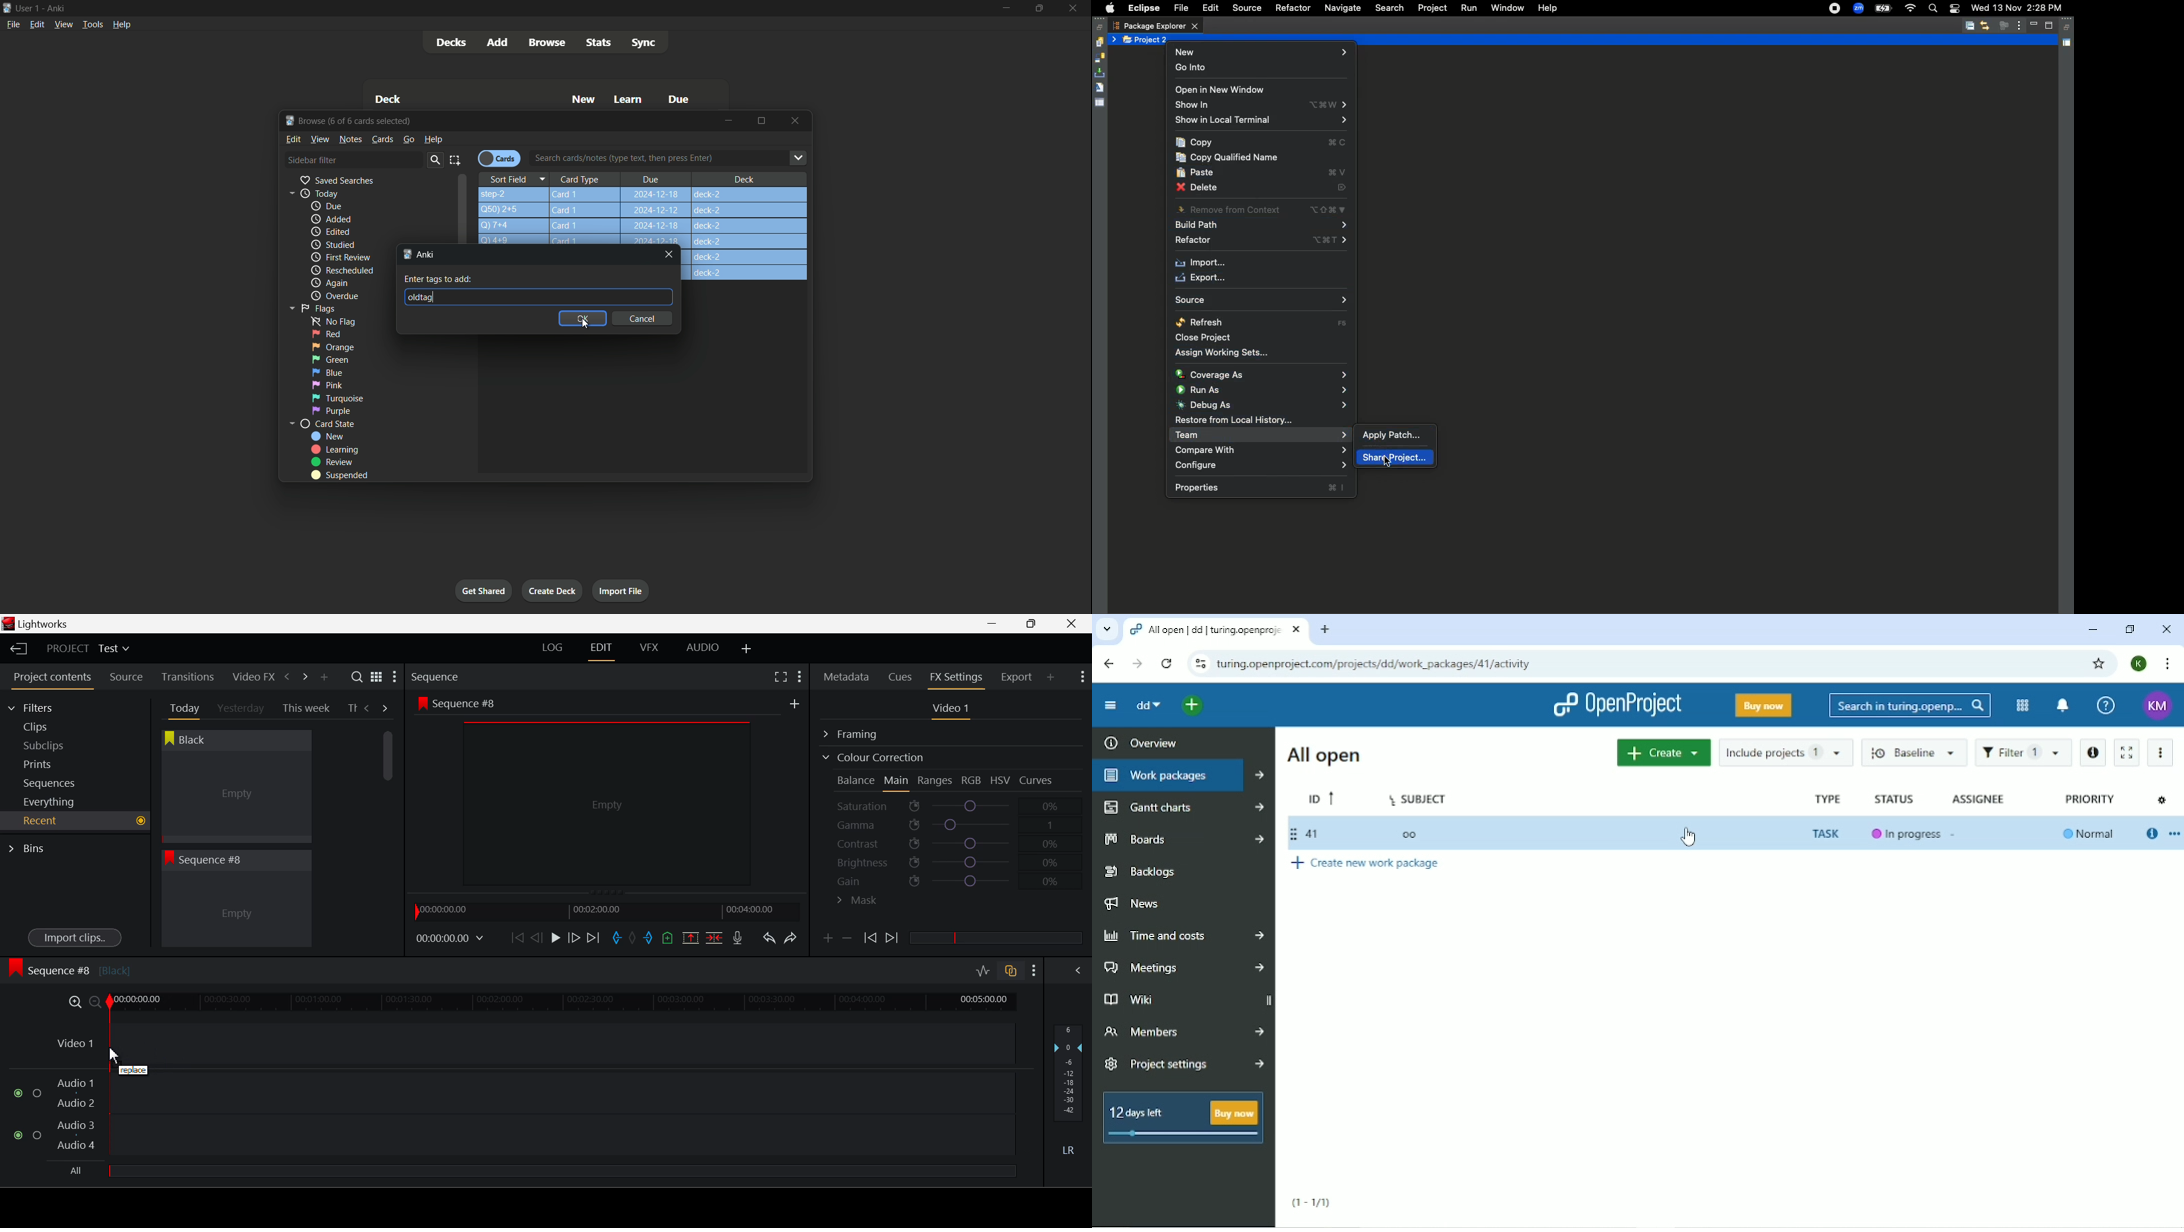 This screenshot has width=2184, height=1232. What do you see at coordinates (1035, 971) in the screenshot?
I see `Show Settings` at bounding box center [1035, 971].